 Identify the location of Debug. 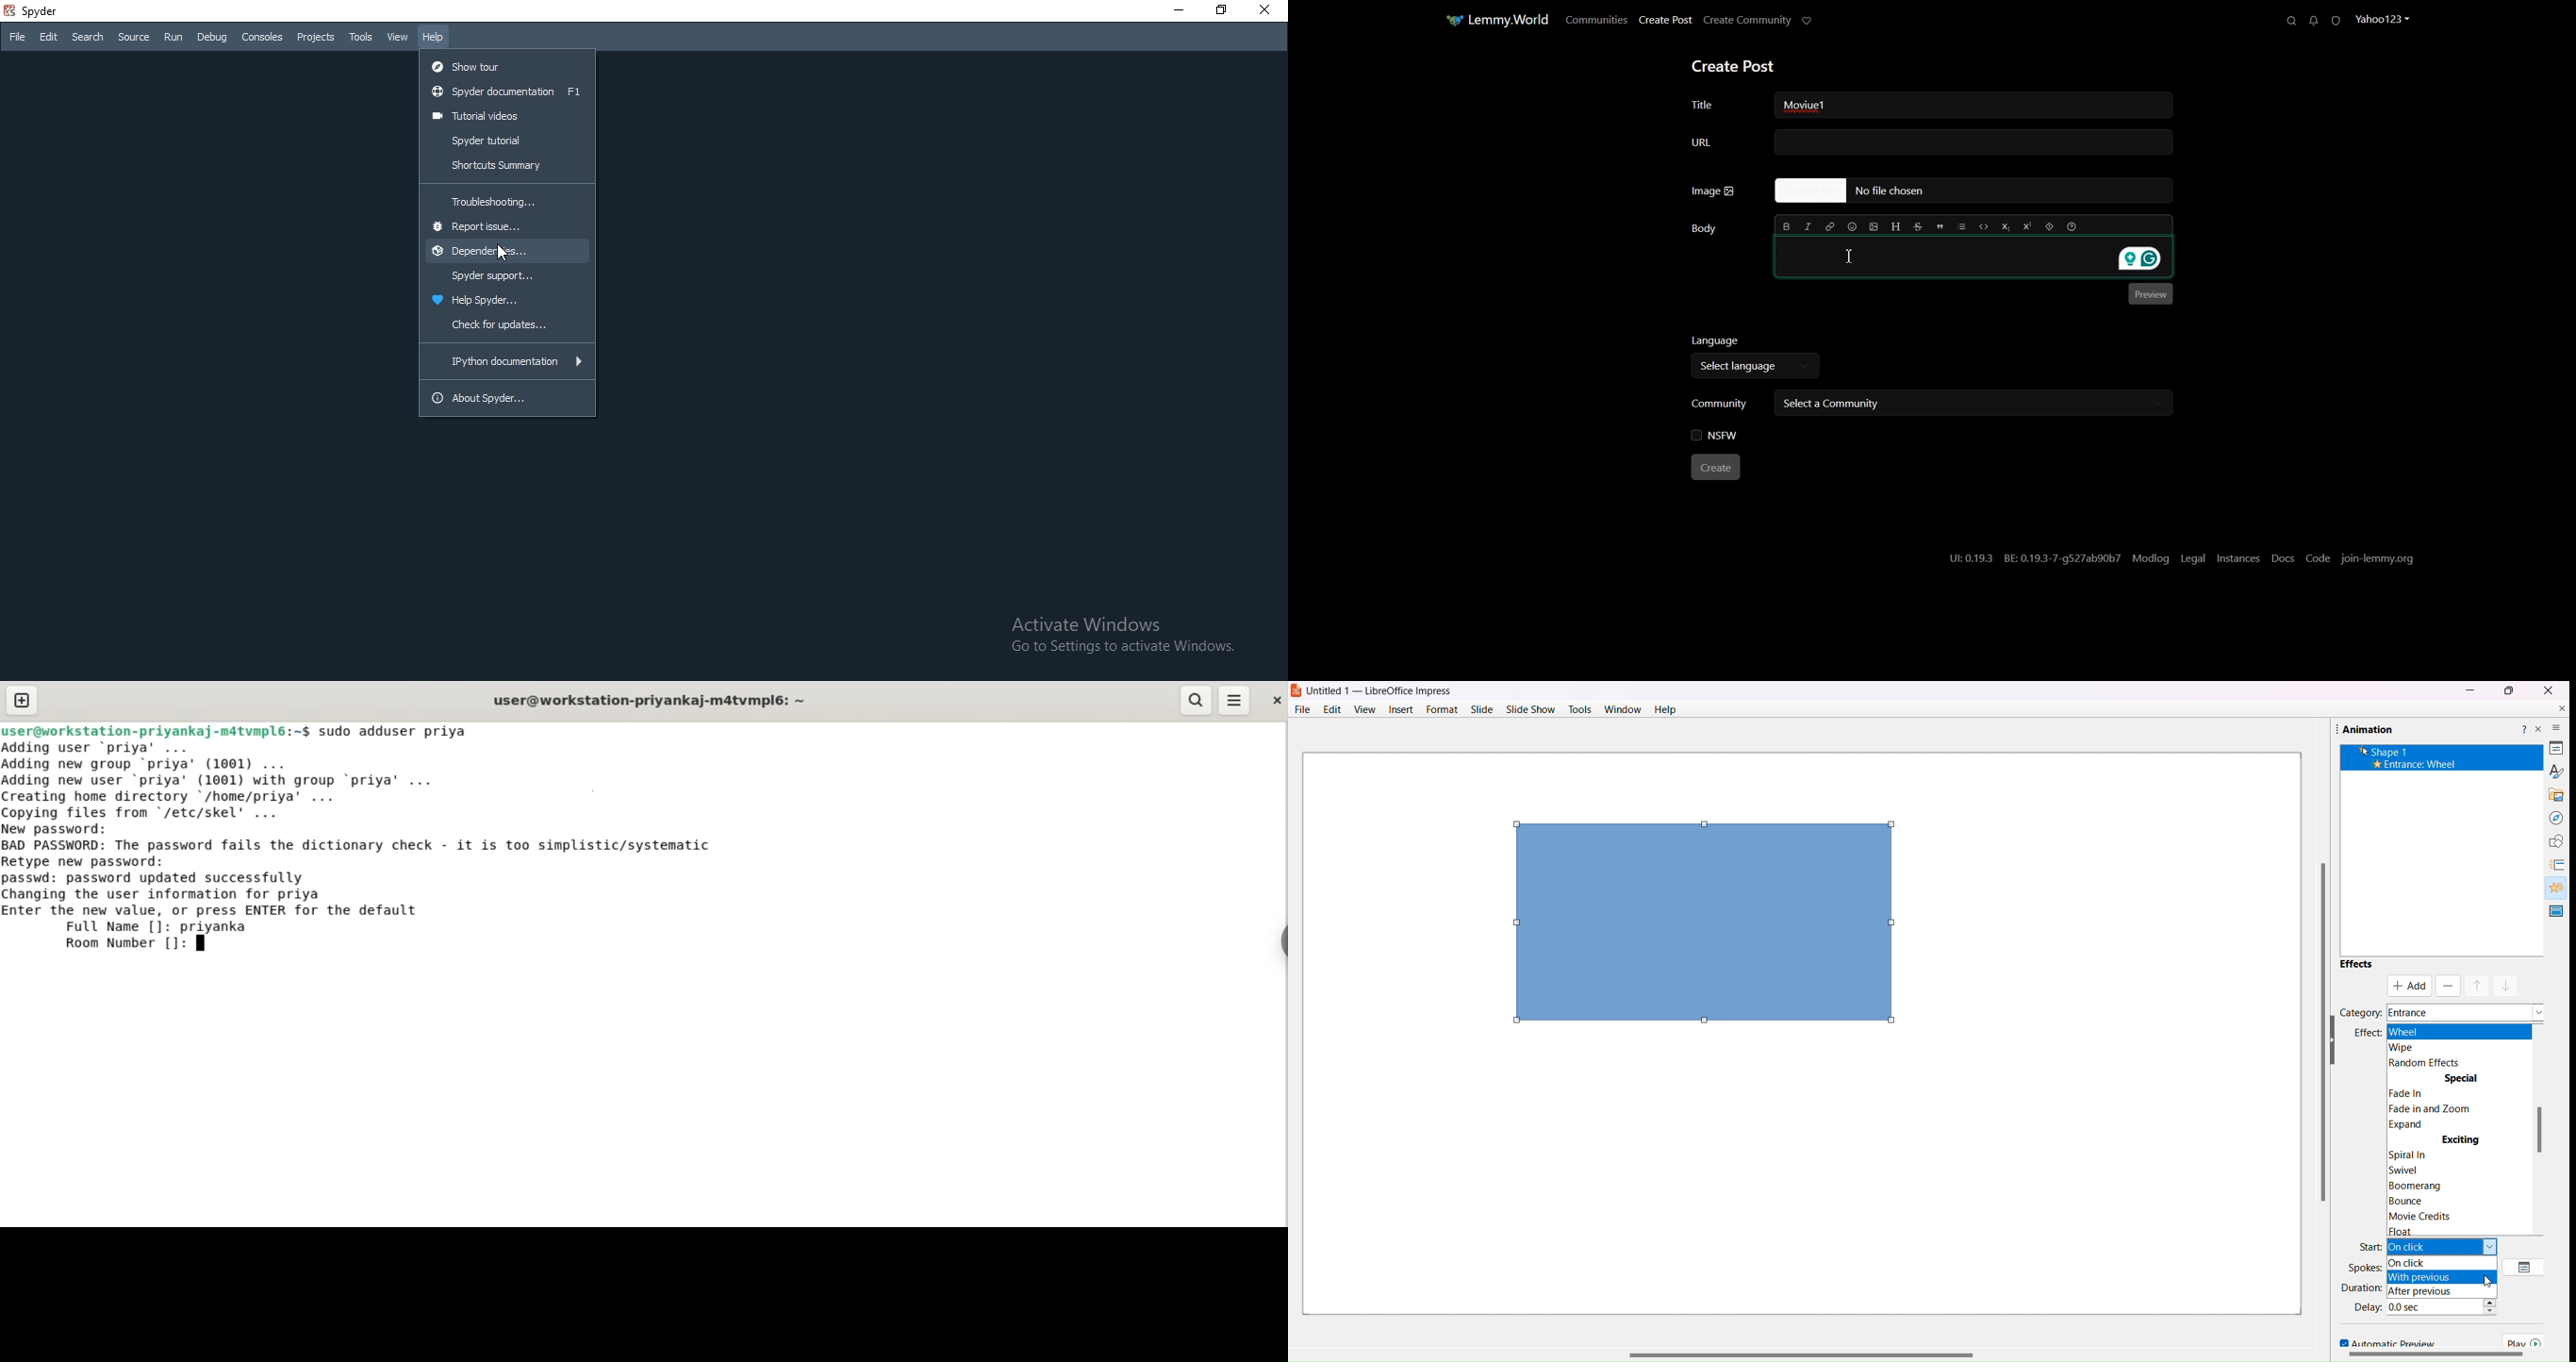
(212, 38).